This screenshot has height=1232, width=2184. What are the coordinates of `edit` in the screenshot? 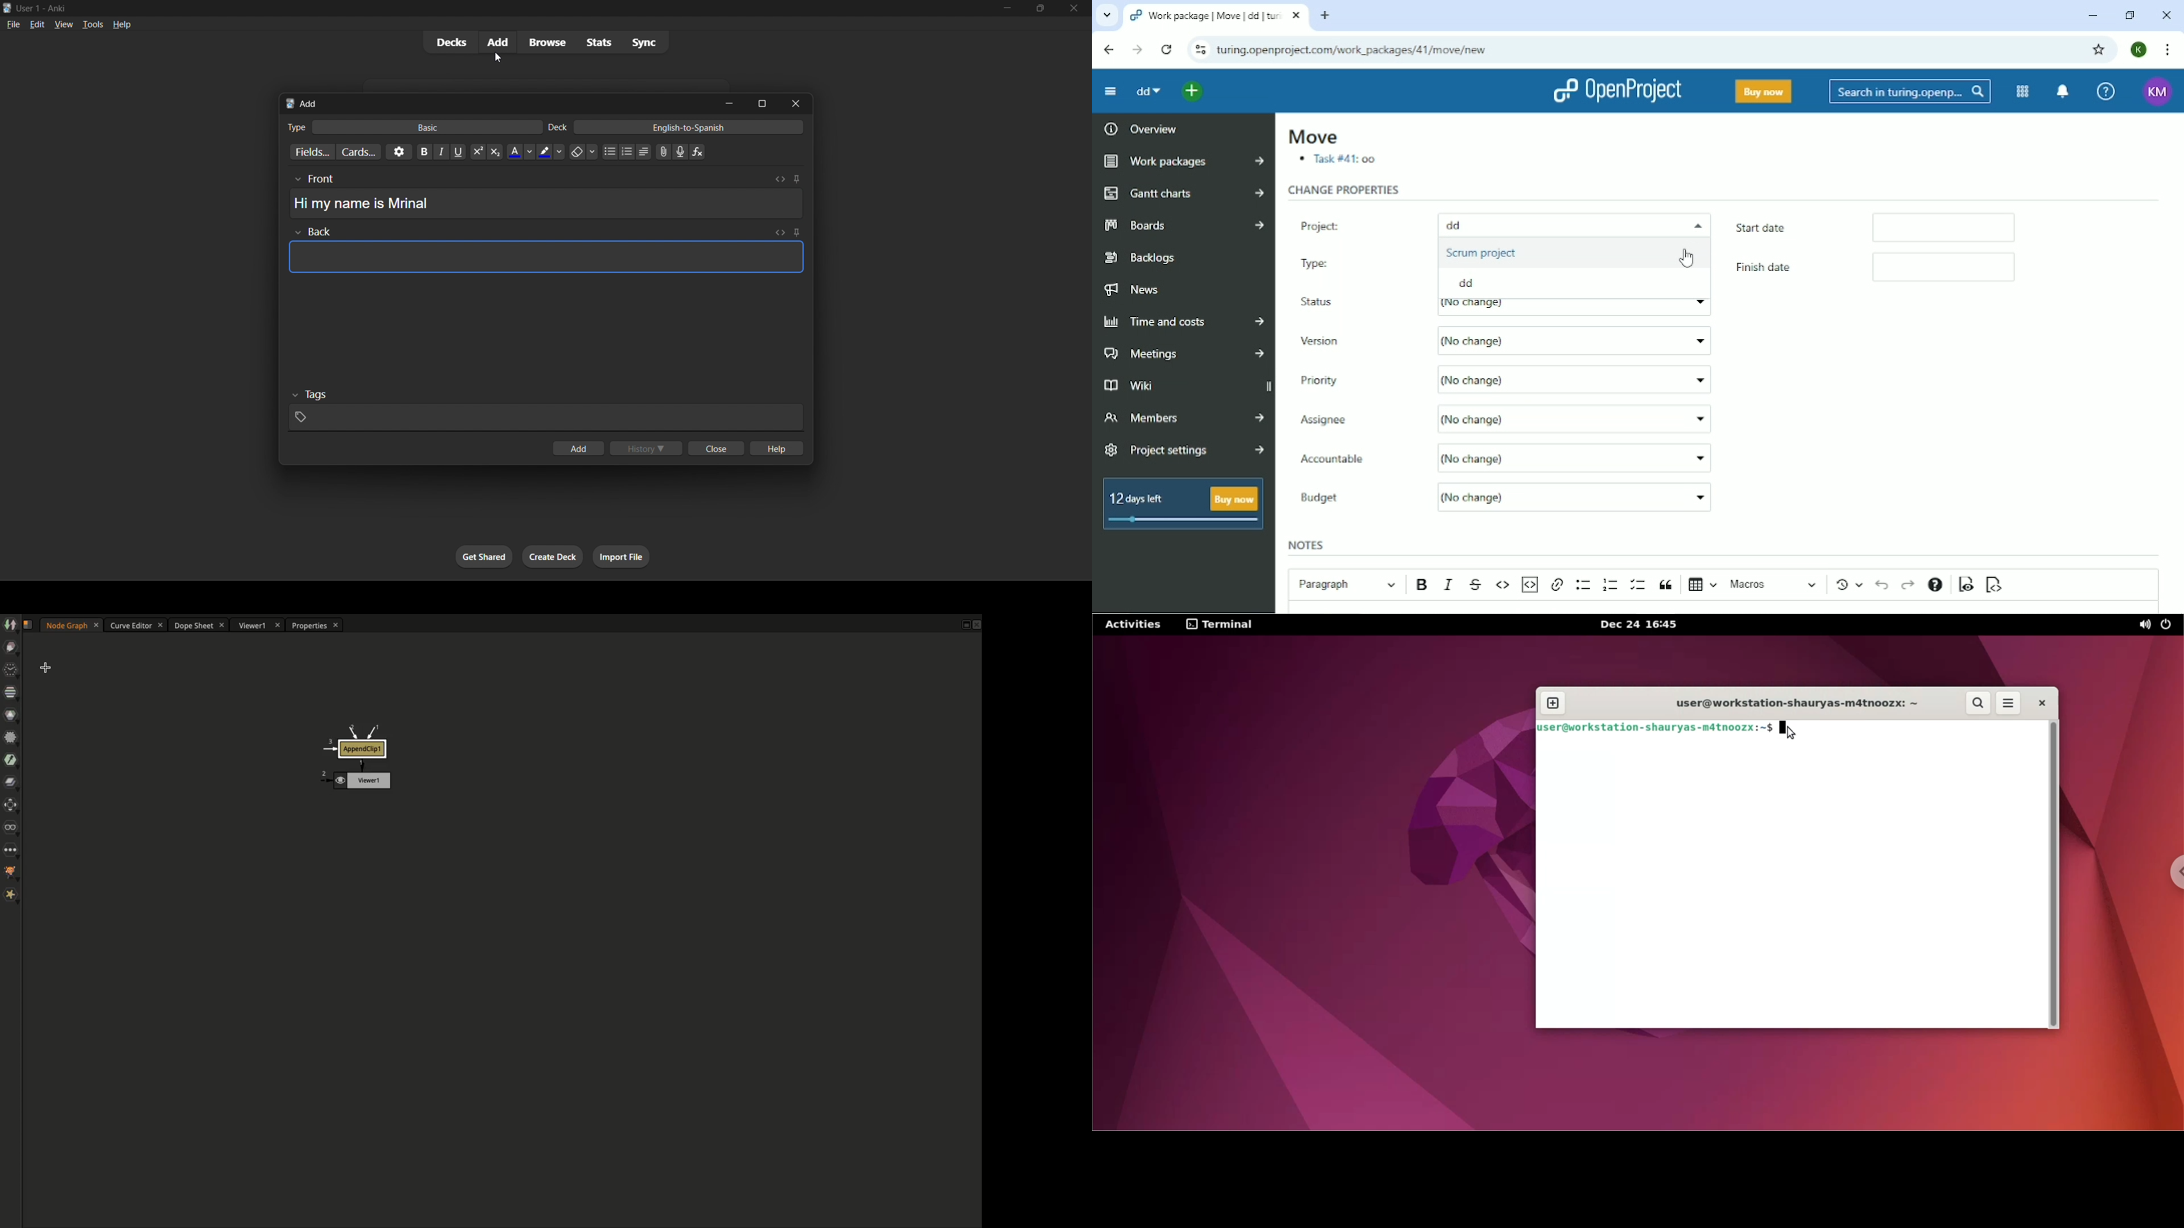 It's located at (34, 22).